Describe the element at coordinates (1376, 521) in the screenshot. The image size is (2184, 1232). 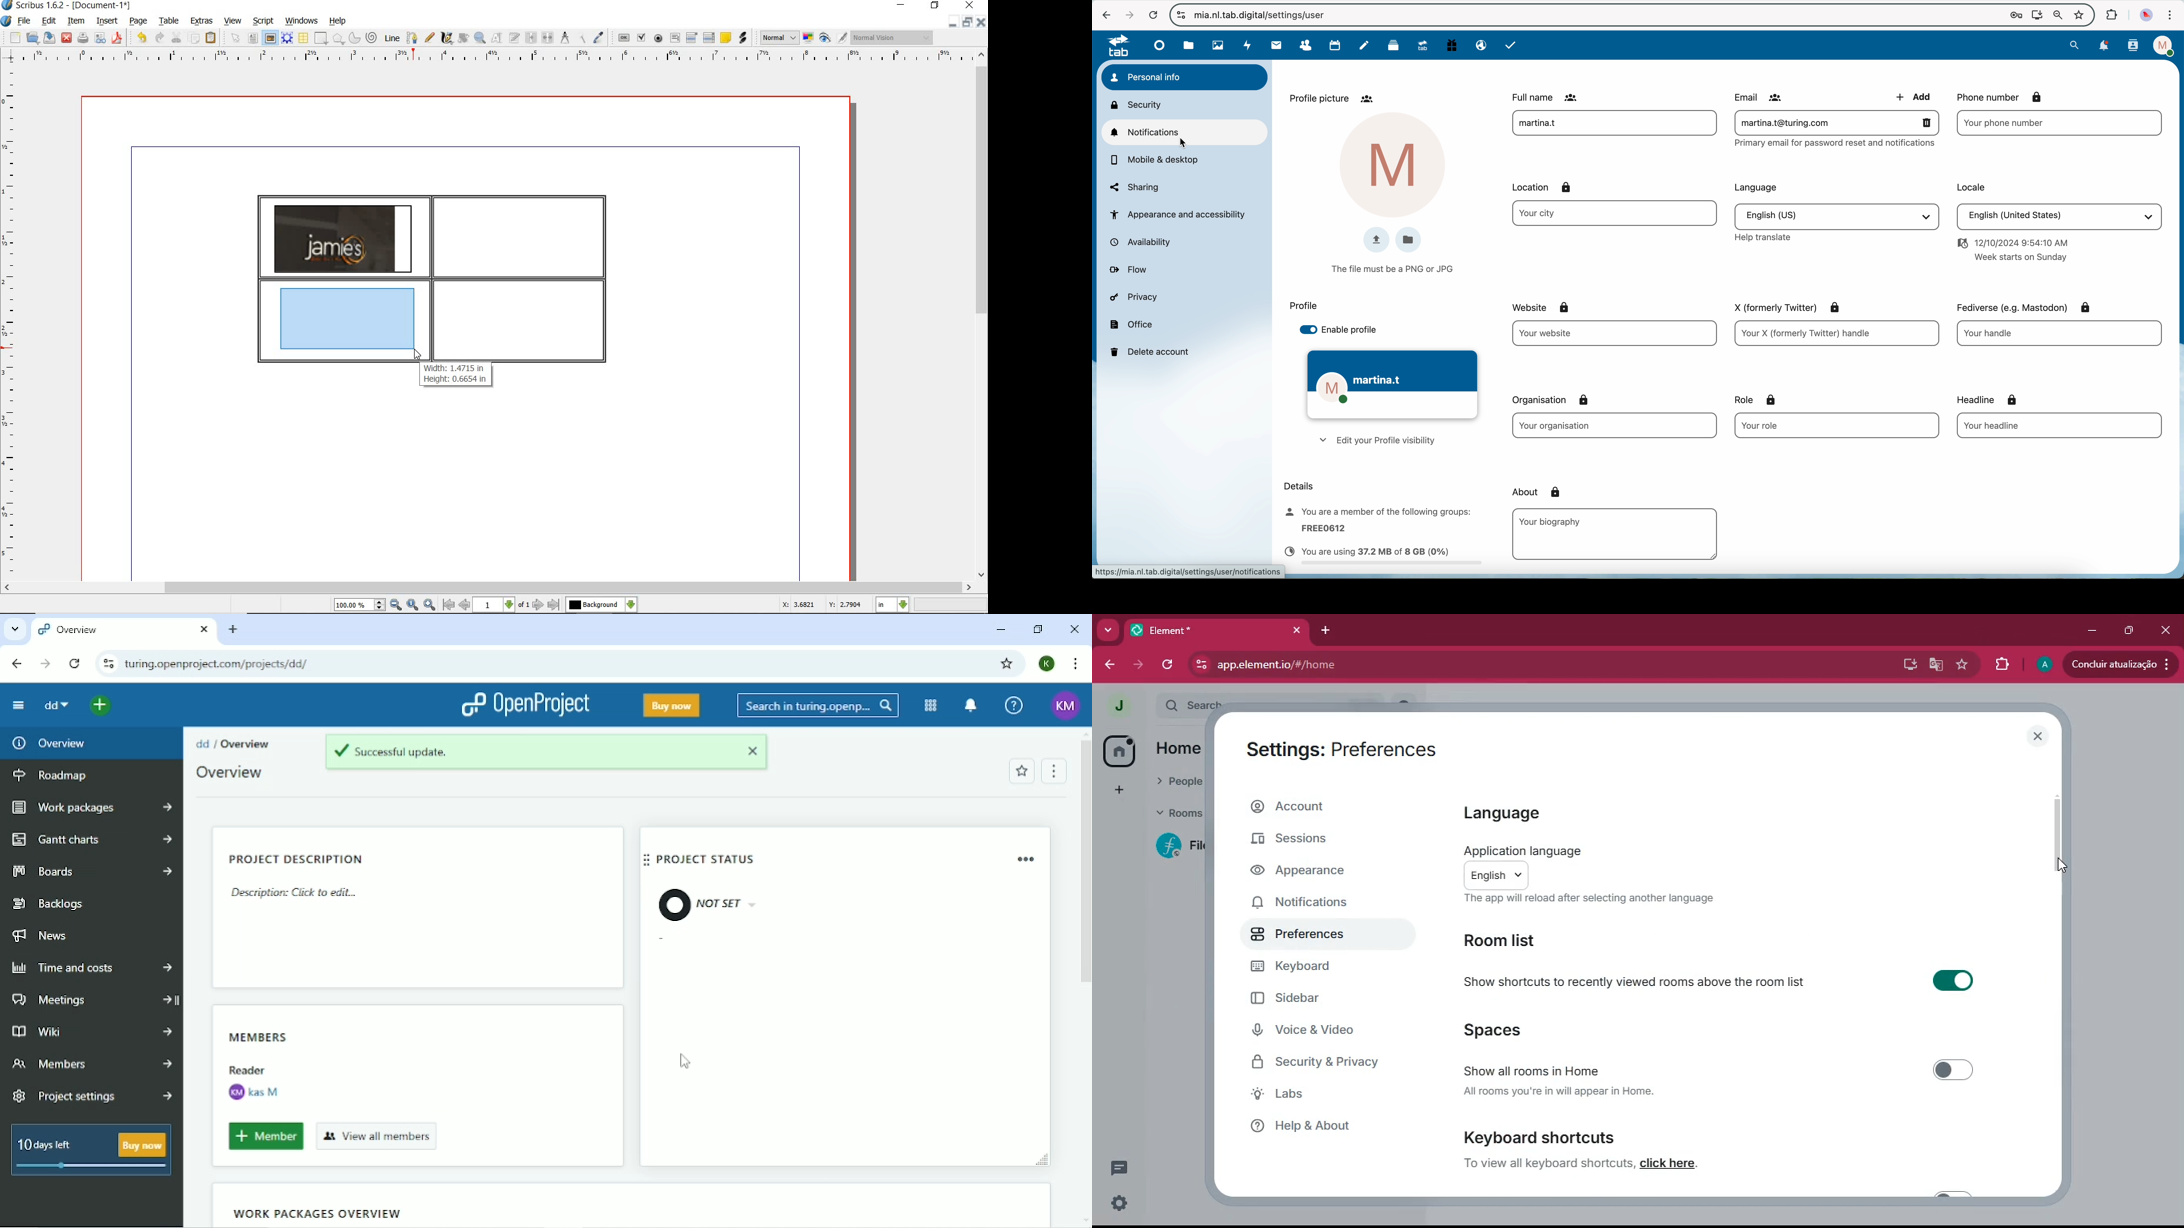
I see `member` at that location.